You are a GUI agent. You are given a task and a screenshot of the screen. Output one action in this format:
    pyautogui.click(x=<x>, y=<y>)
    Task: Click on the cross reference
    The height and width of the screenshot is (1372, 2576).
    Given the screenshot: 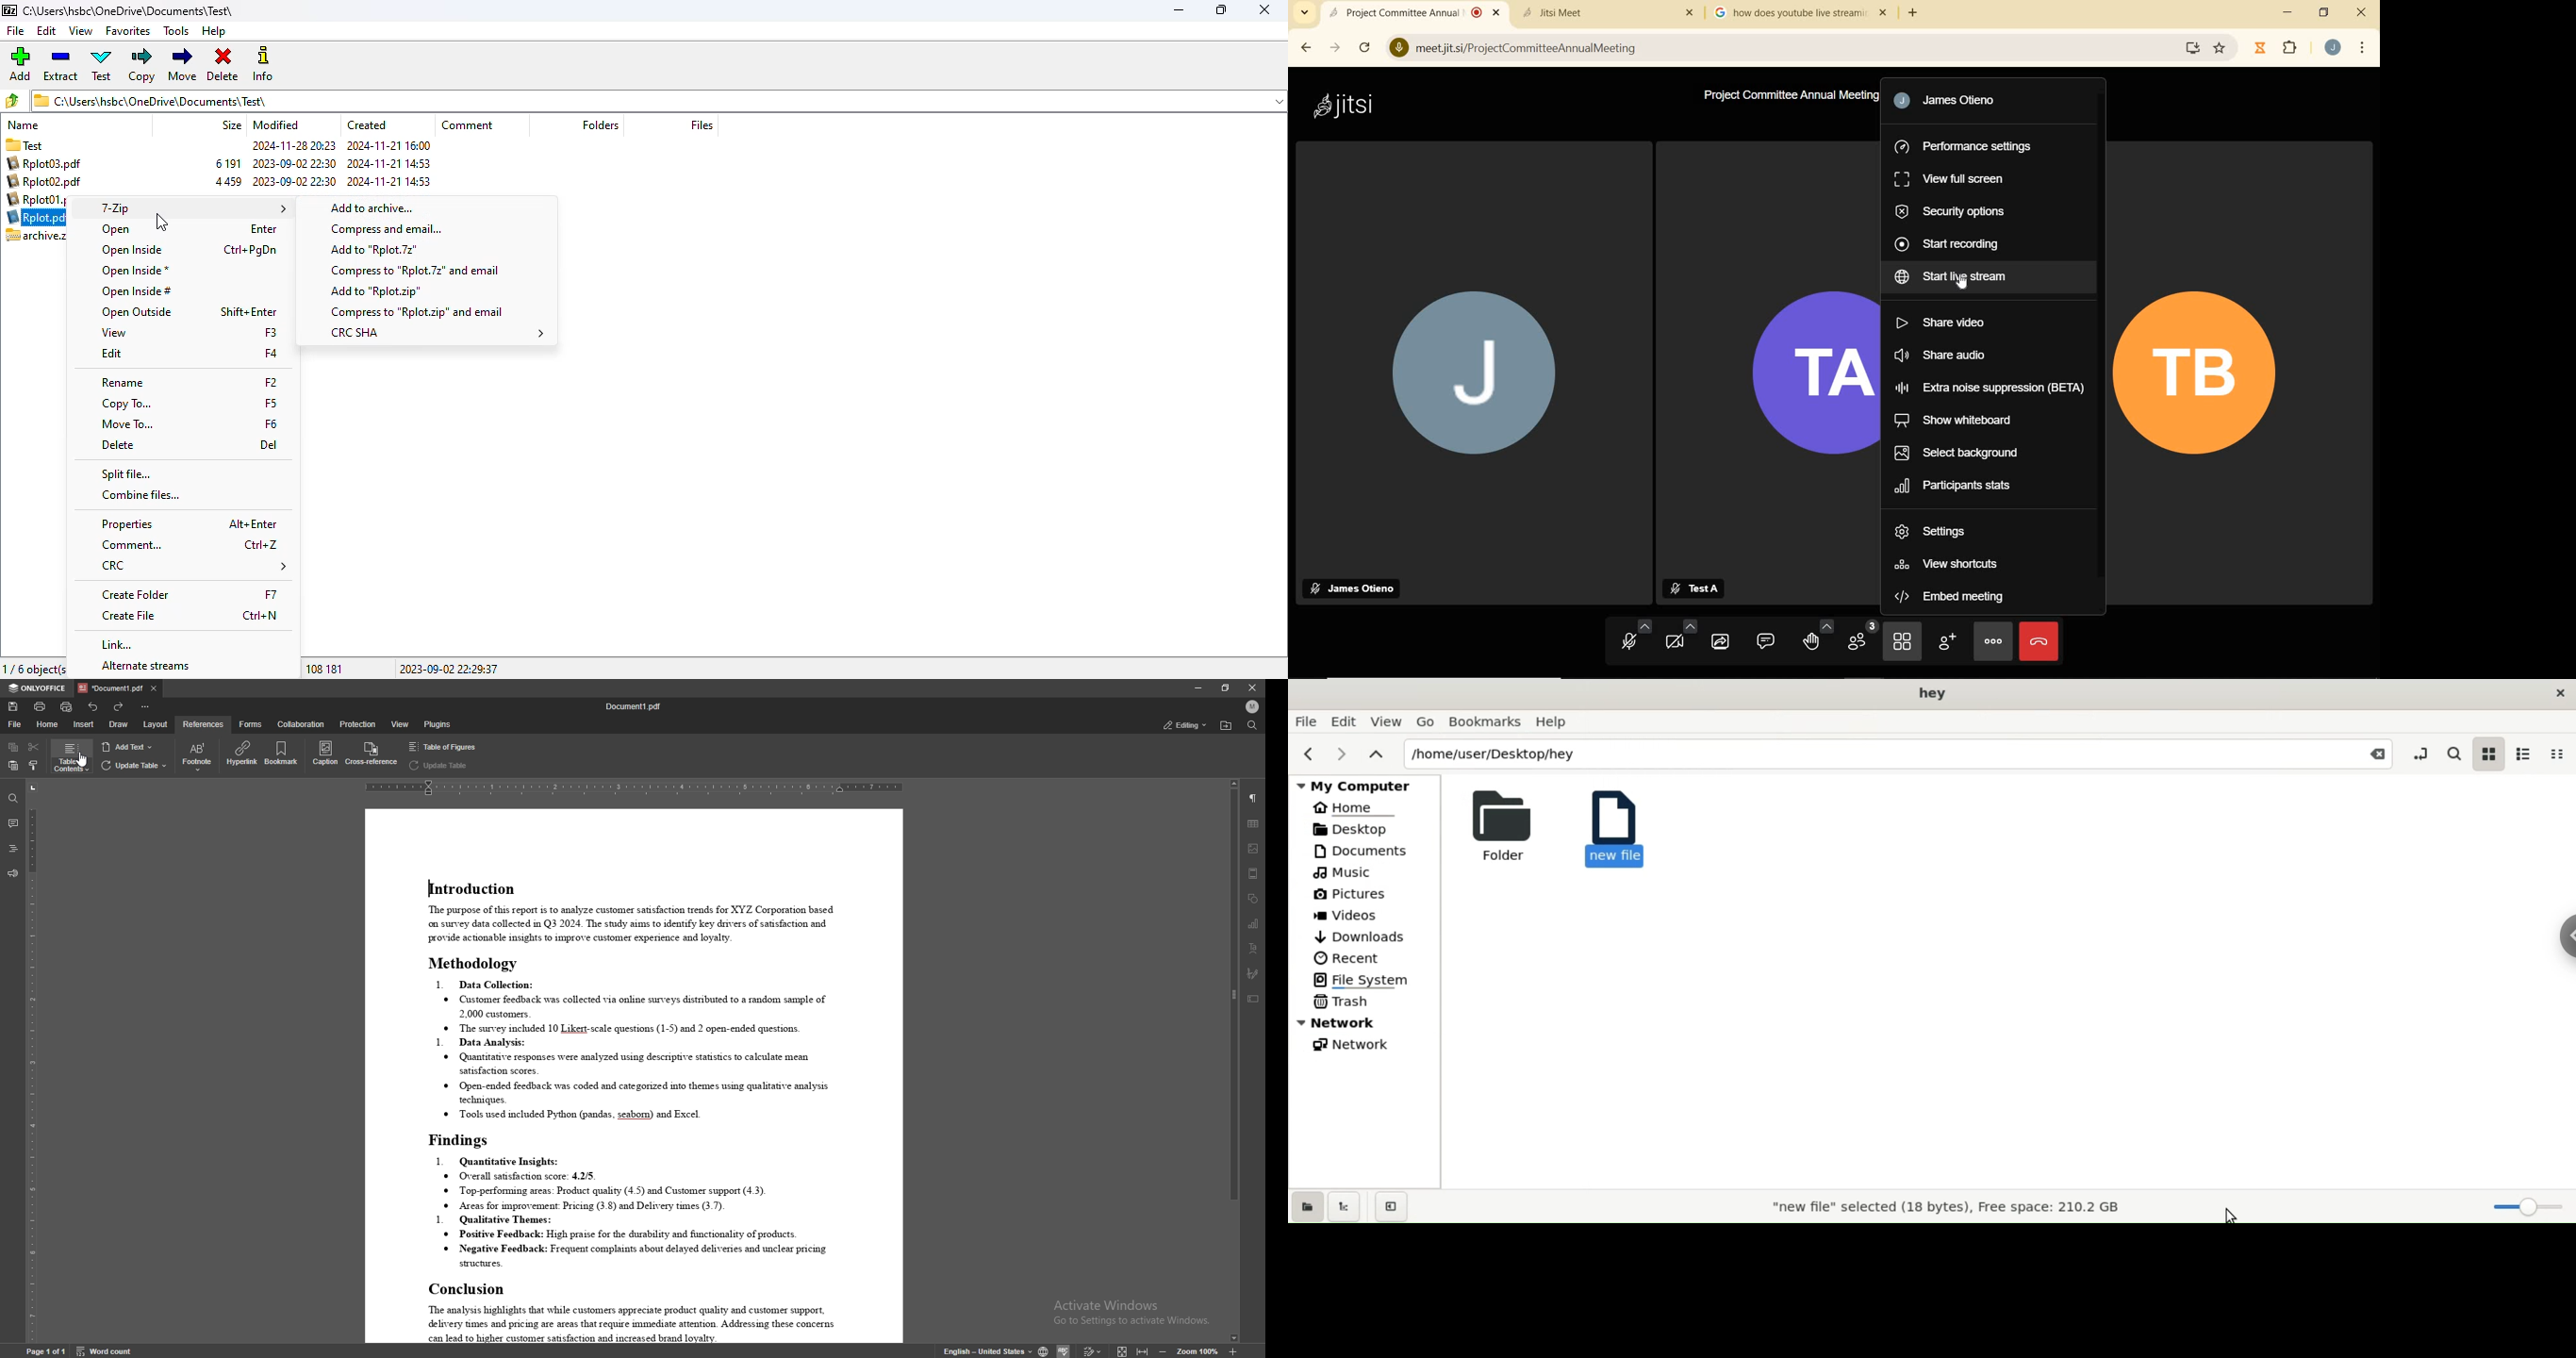 What is the action you would take?
    pyautogui.click(x=371, y=755)
    